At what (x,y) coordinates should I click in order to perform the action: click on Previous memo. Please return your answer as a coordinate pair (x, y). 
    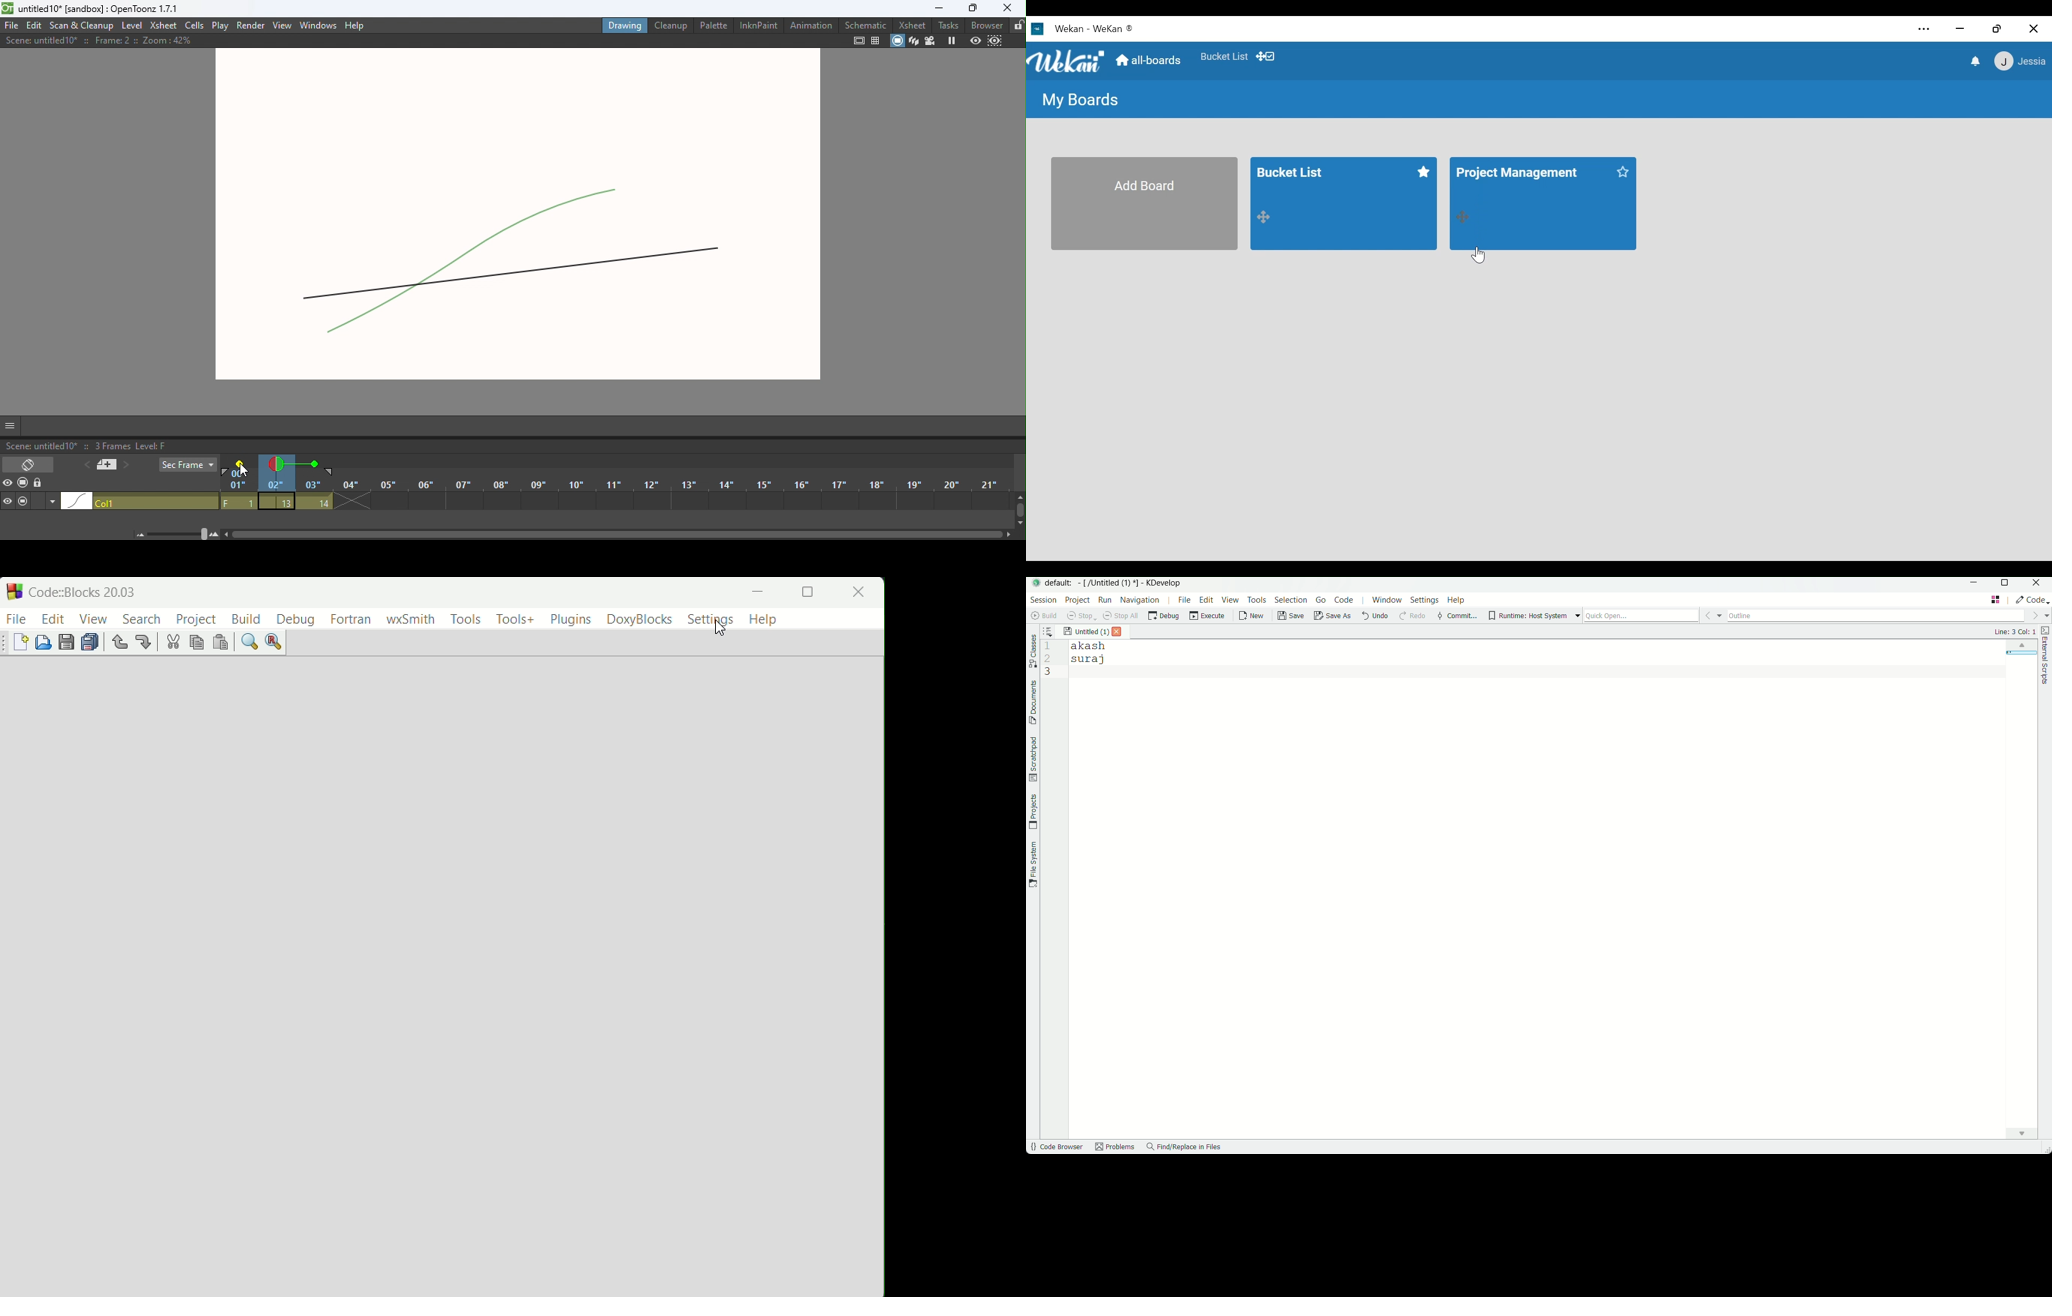
    Looking at the image, I should click on (85, 466).